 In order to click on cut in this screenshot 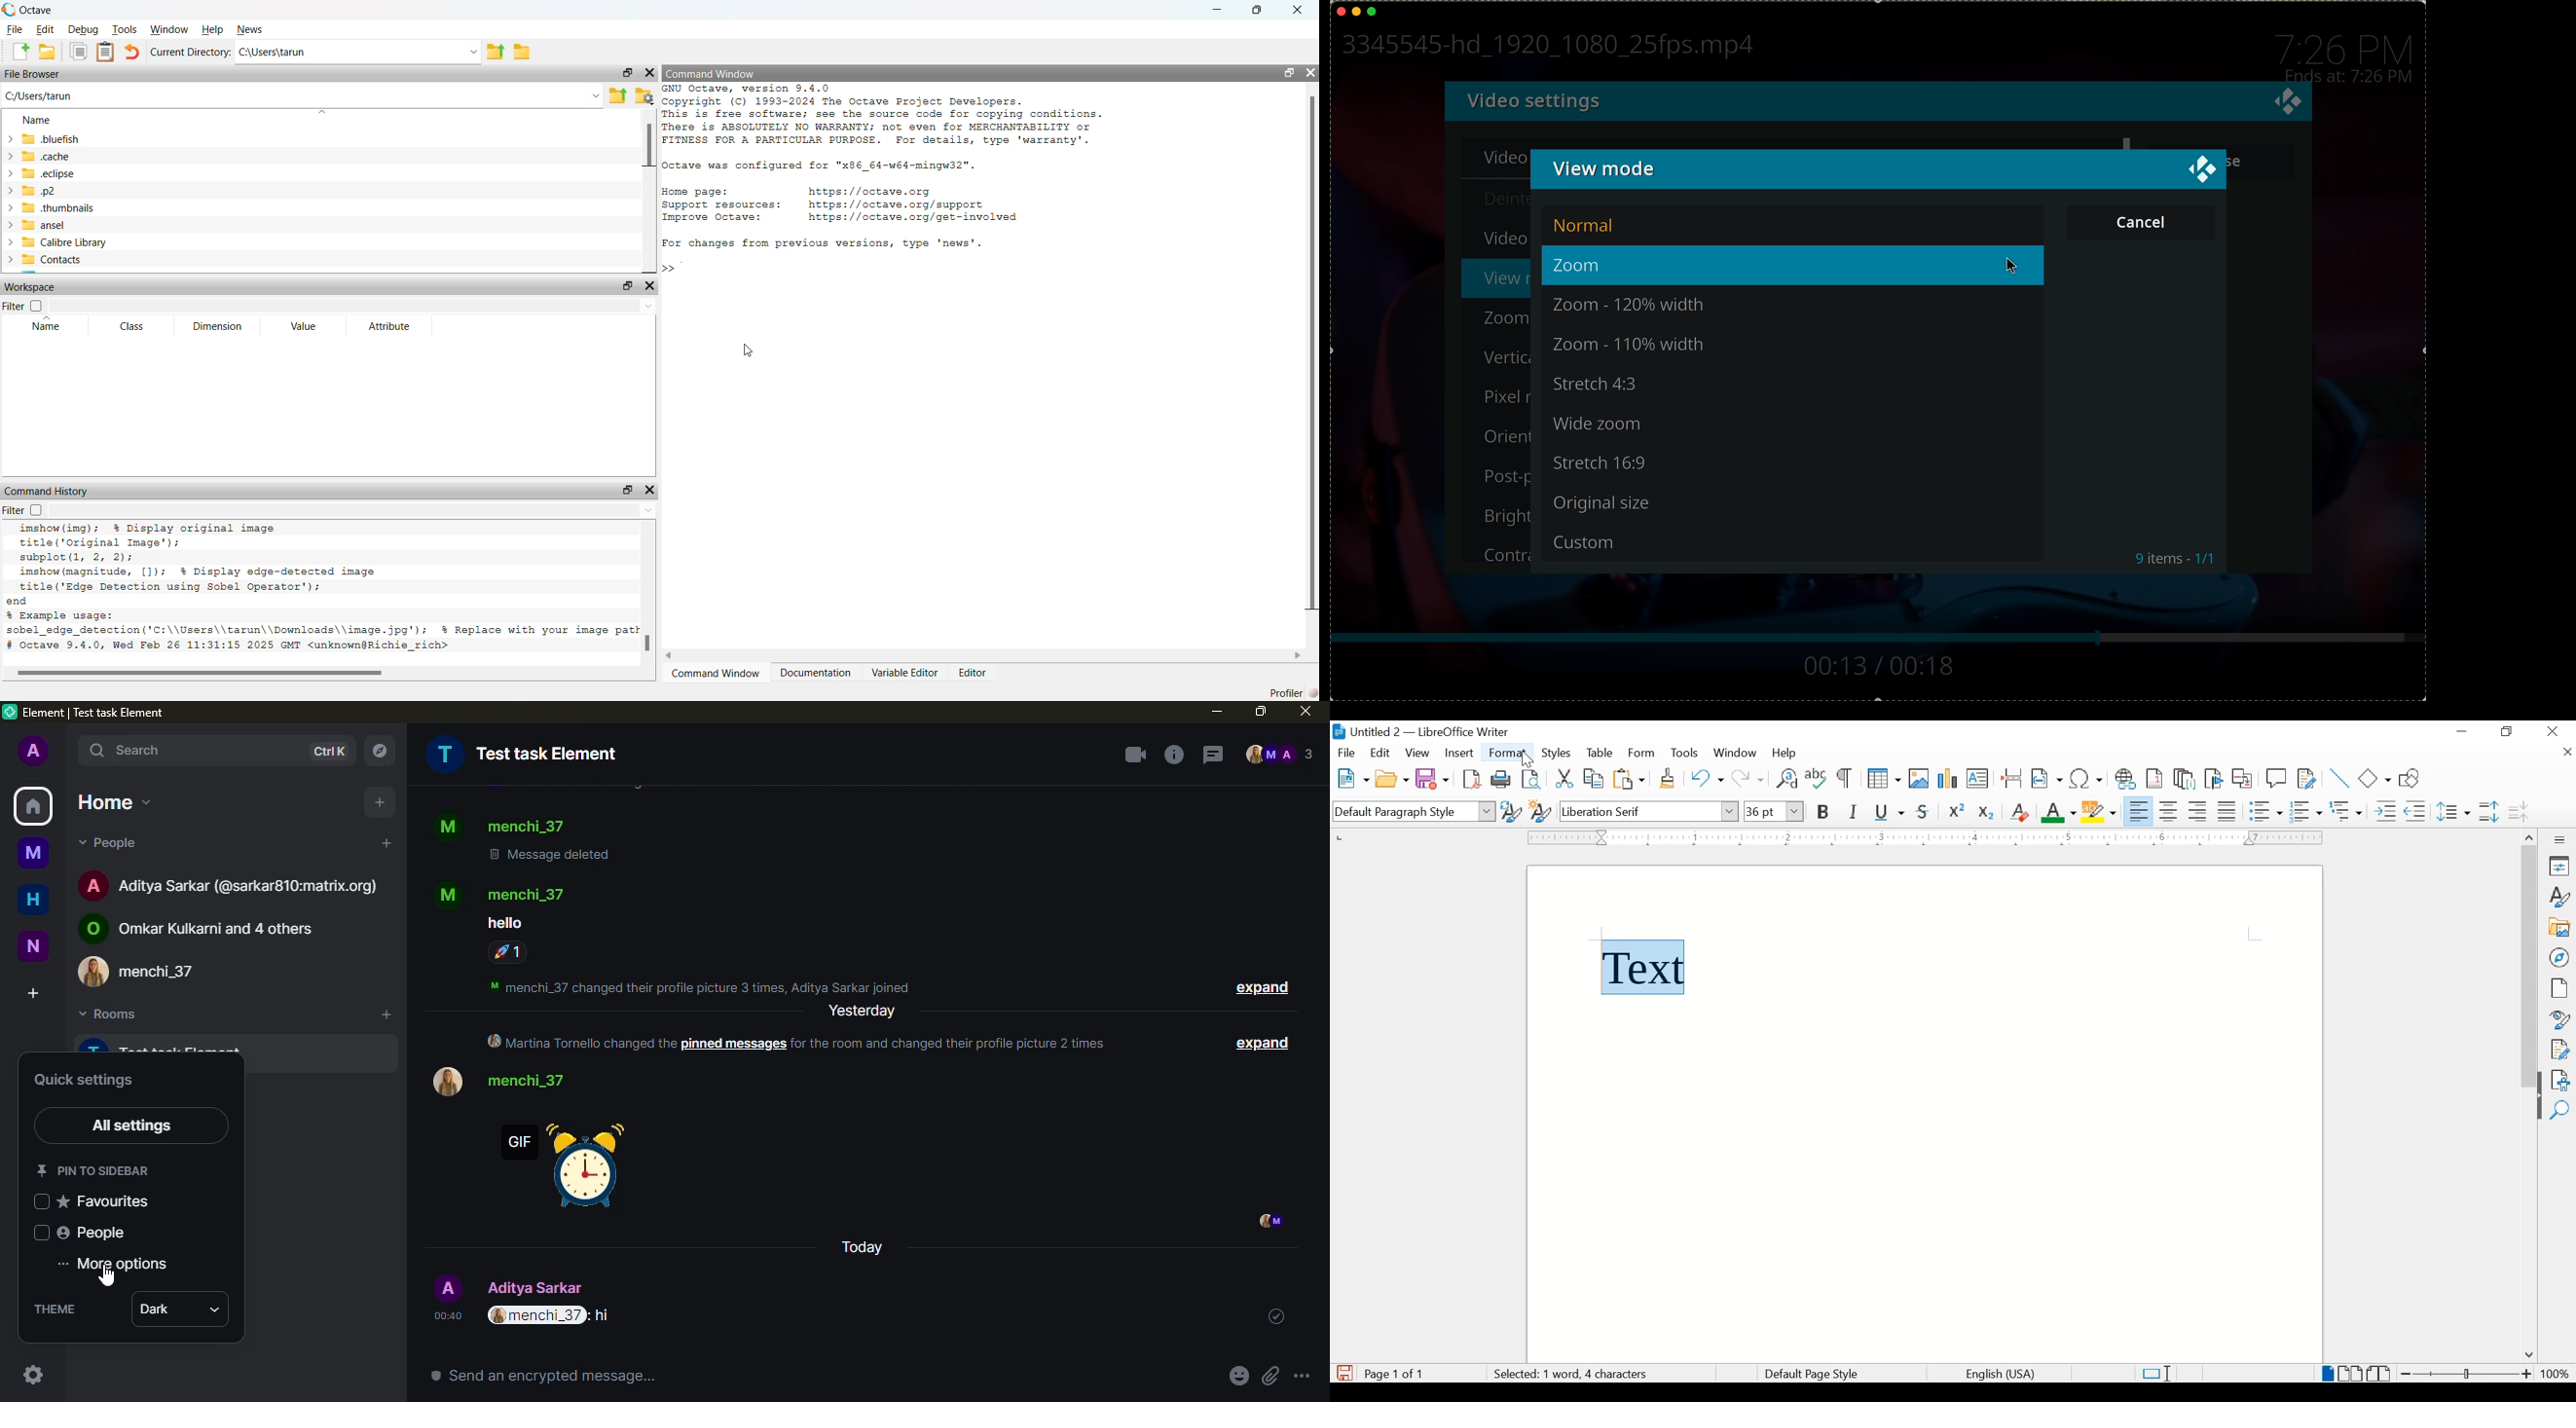, I will do `click(1565, 778)`.